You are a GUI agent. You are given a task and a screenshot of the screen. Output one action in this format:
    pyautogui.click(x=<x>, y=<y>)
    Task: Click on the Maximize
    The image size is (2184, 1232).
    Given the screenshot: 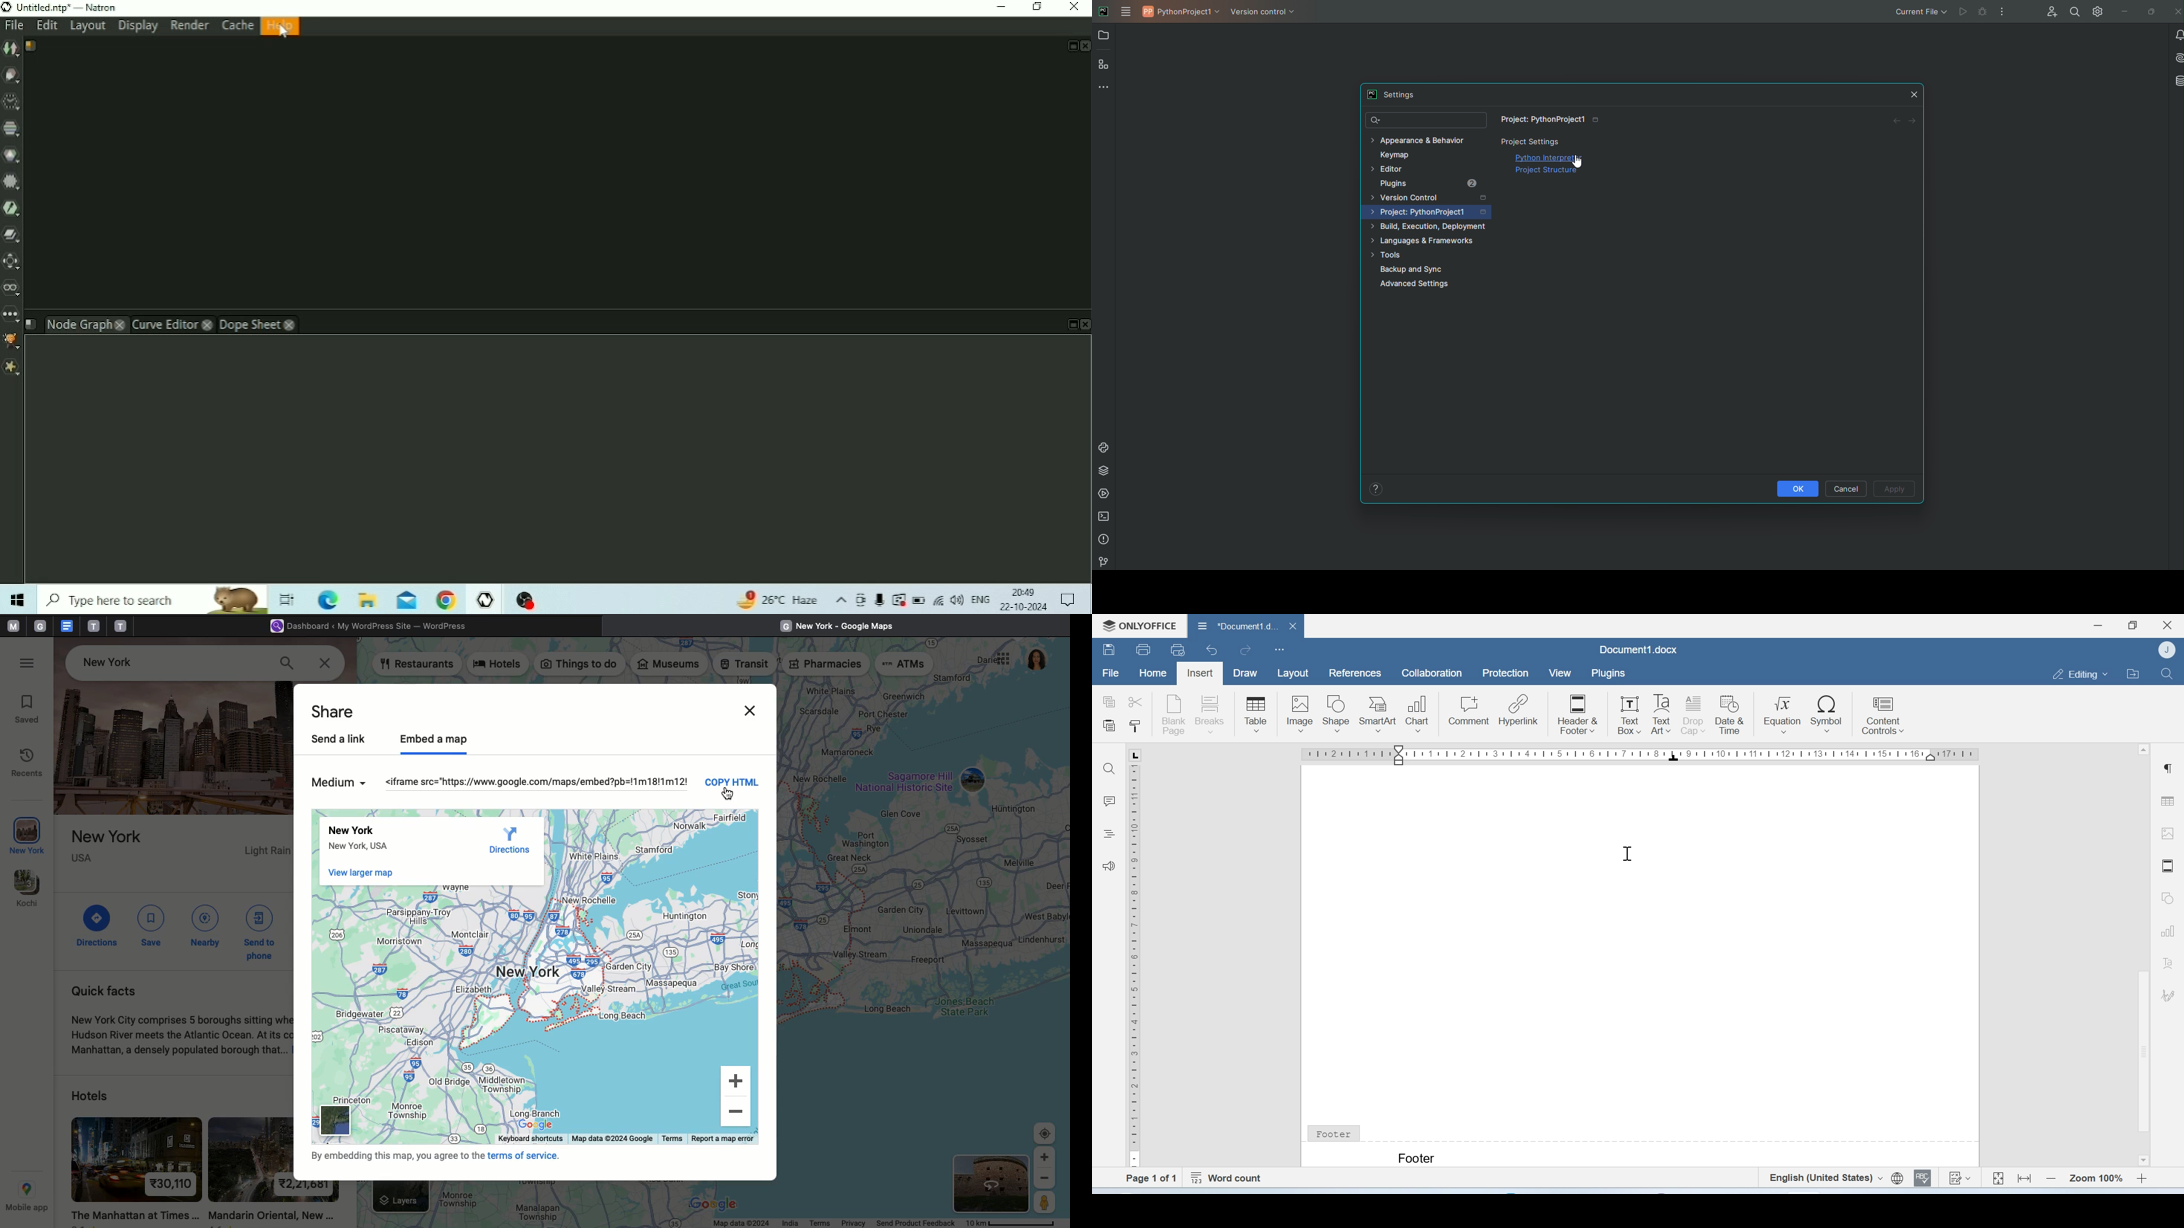 What is the action you would take?
    pyautogui.click(x=2133, y=624)
    